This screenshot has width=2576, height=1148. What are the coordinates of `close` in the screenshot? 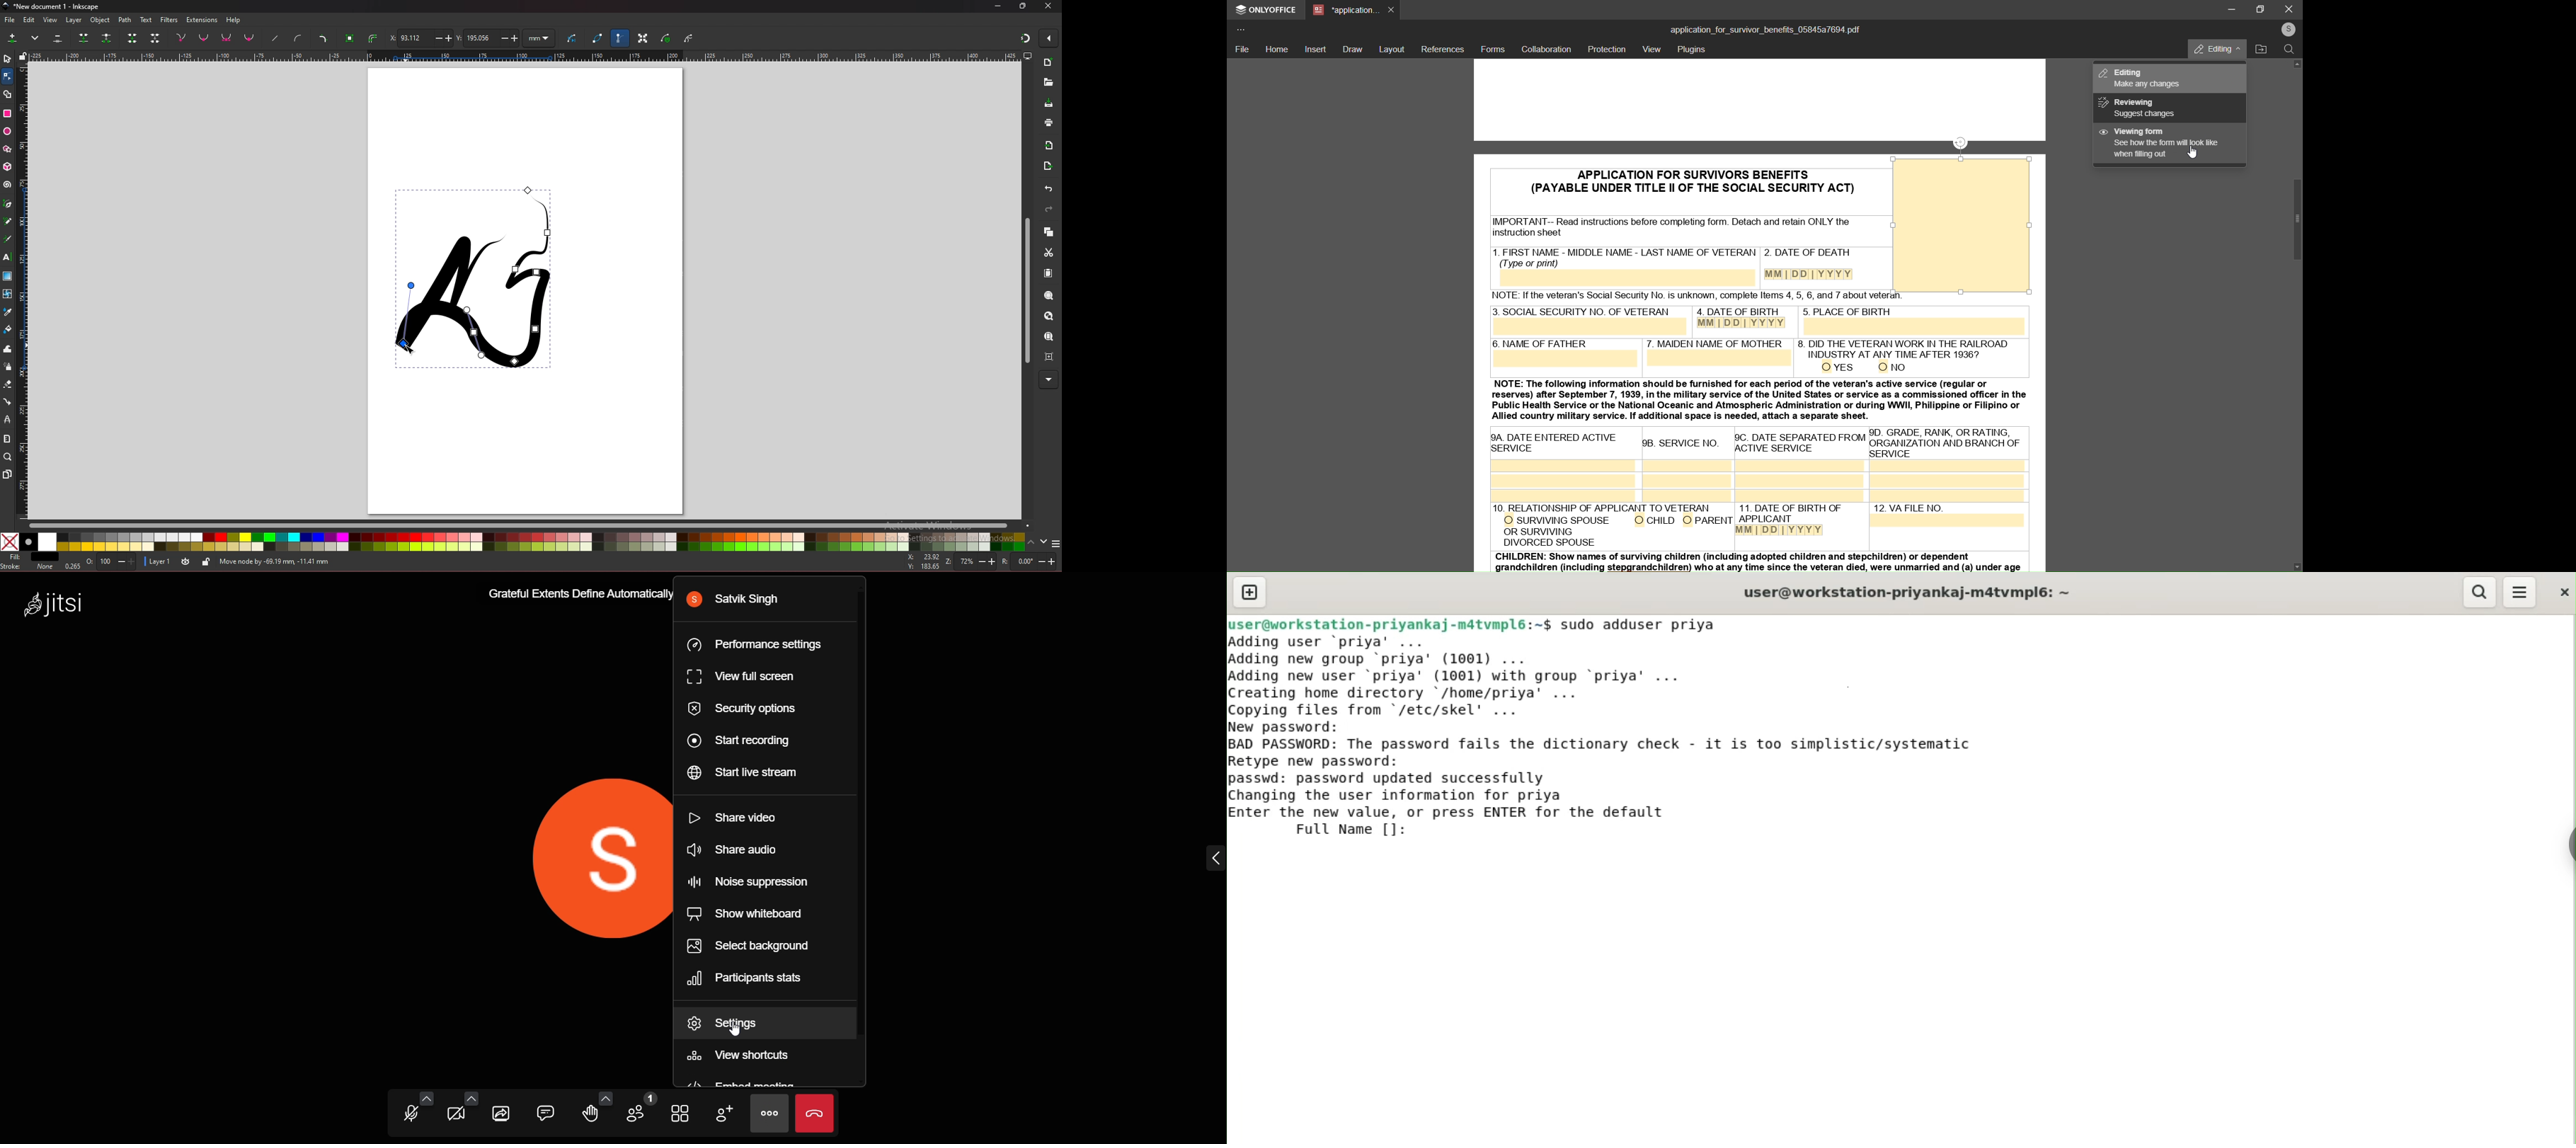 It's located at (1049, 6).